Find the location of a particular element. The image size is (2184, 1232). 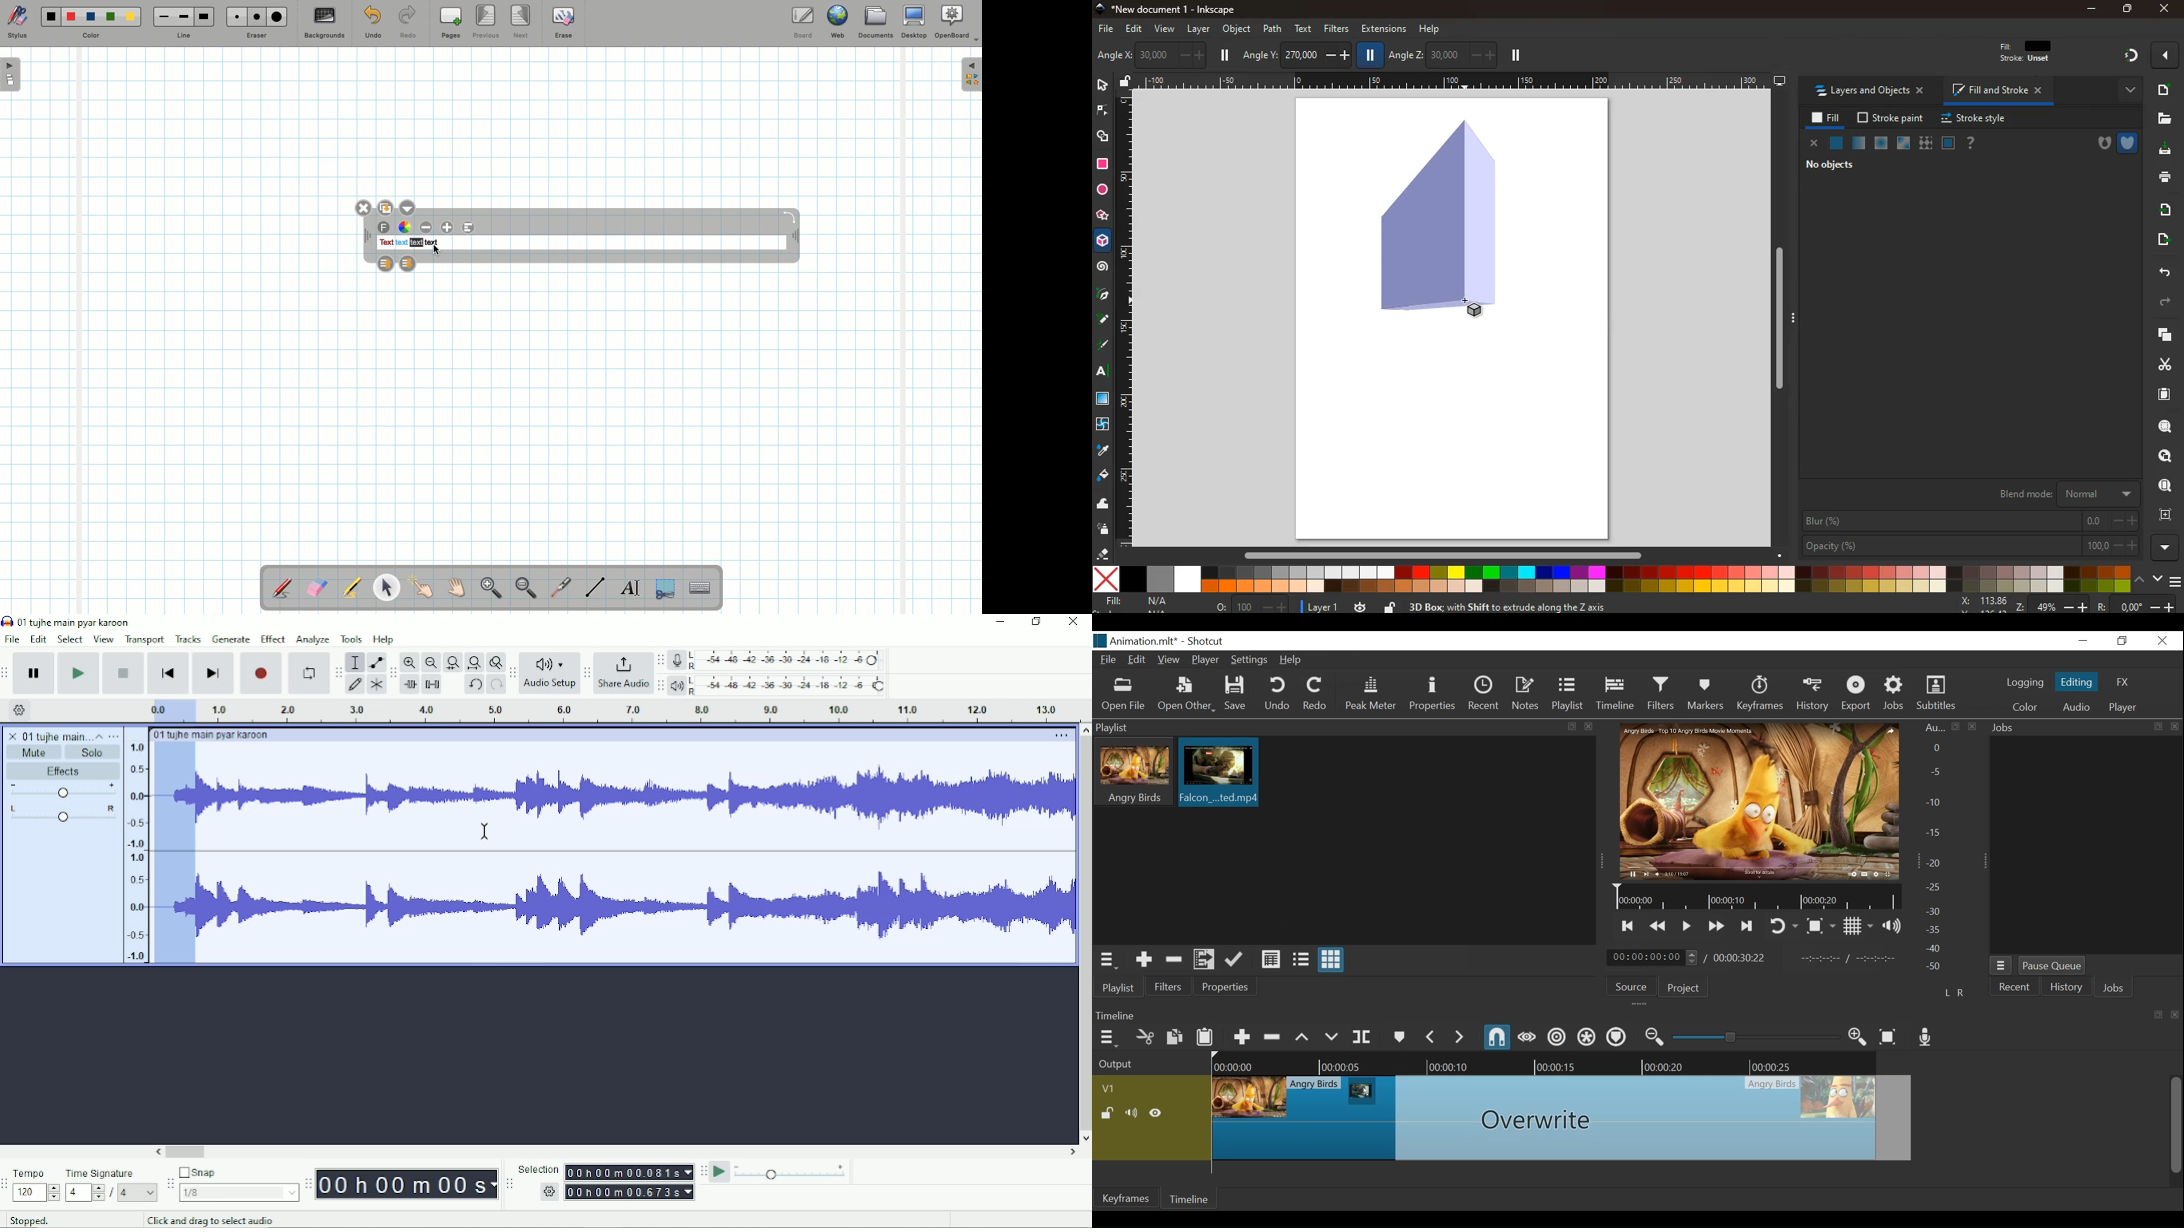

Zoom Slider is located at coordinates (1756, 1036).